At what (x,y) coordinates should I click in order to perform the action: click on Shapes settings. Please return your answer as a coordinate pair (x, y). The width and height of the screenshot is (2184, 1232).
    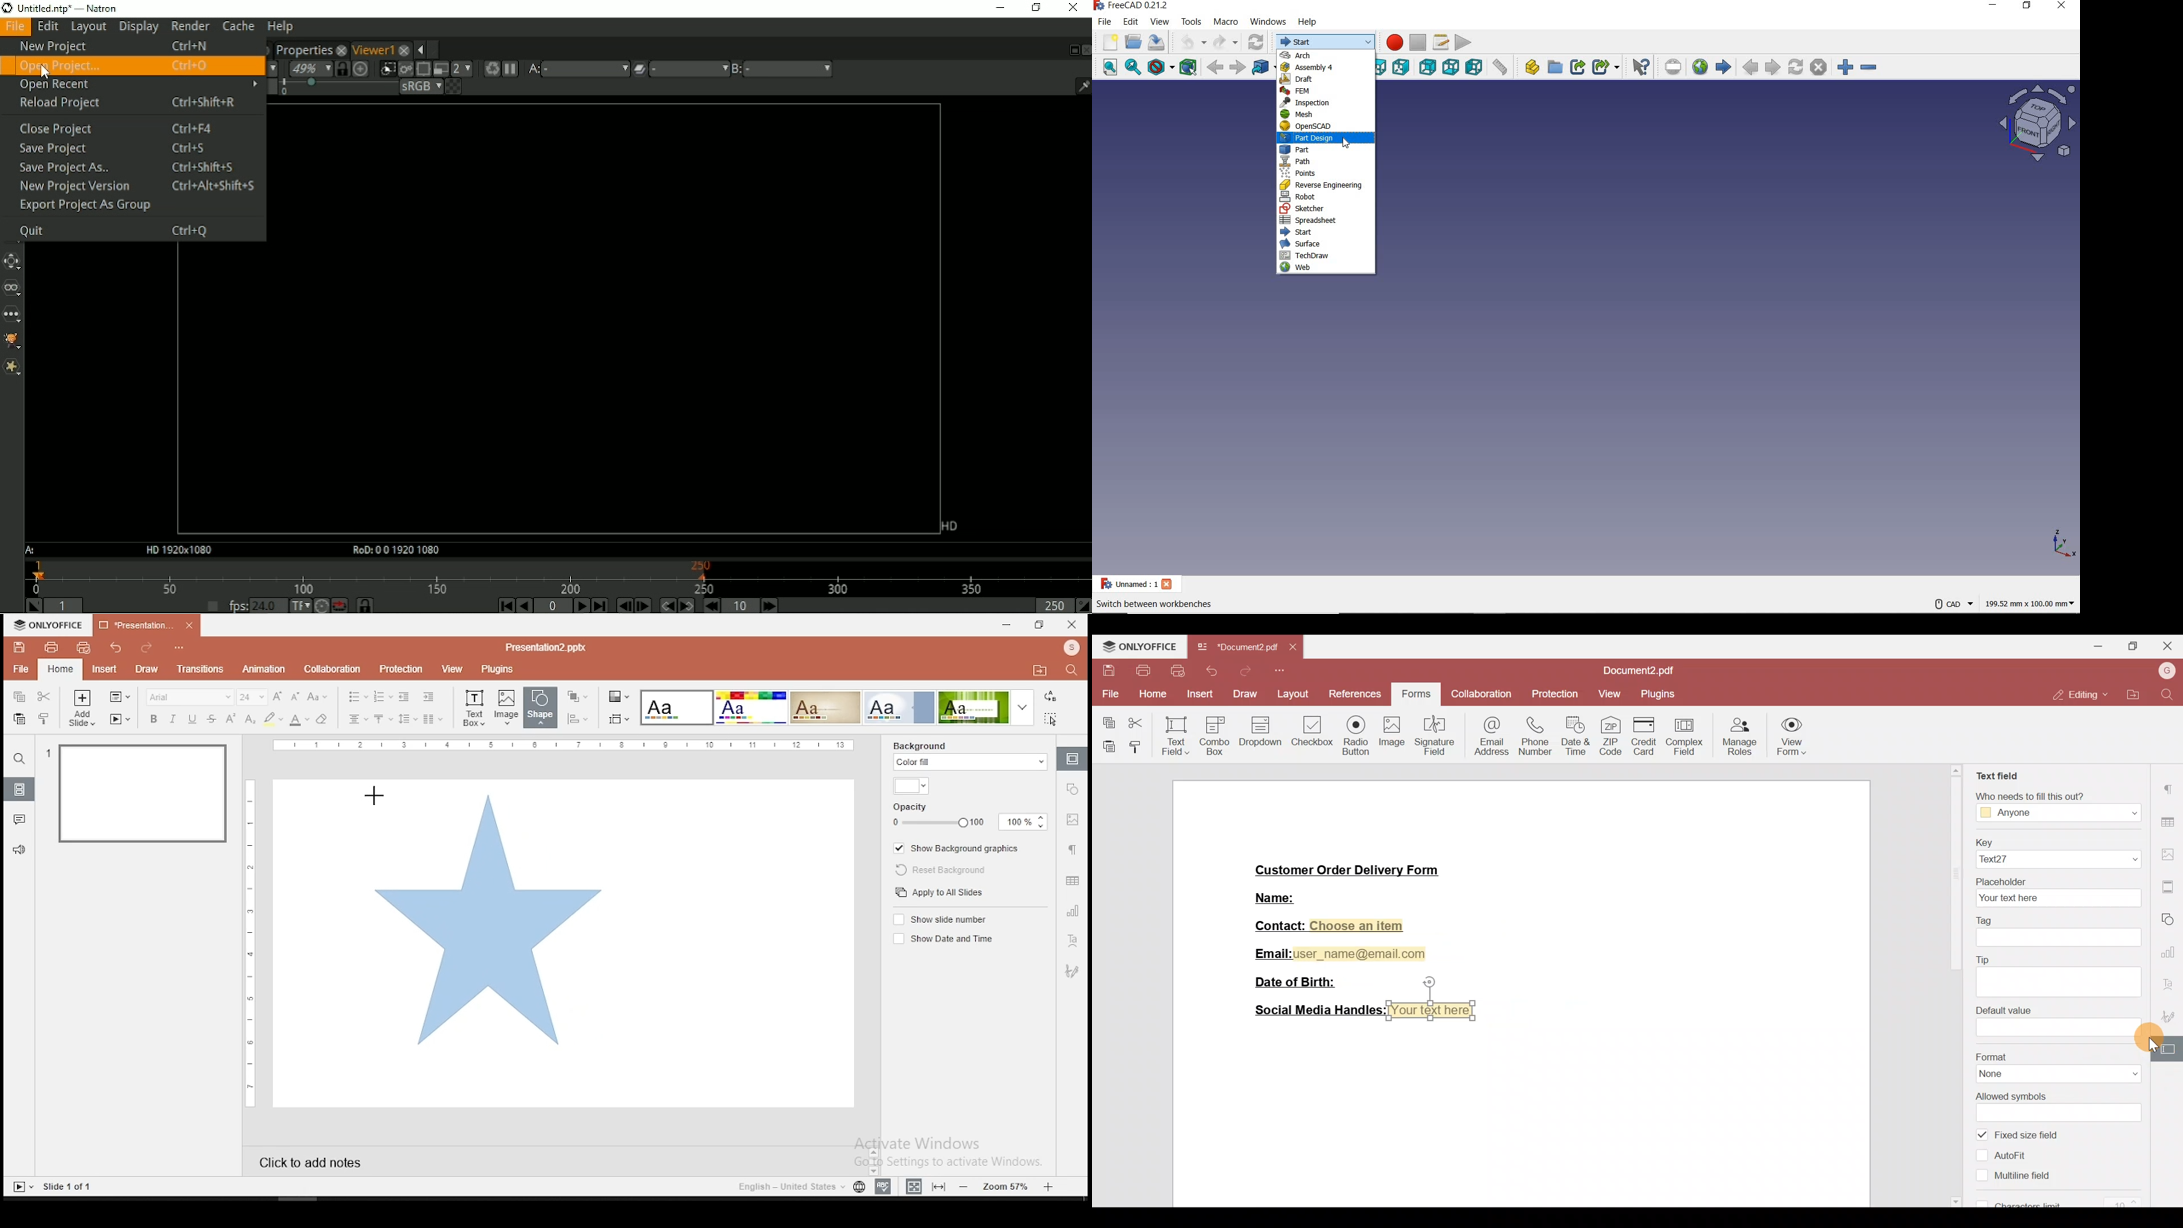
    Looking at the image, I should click on (2172, 919).